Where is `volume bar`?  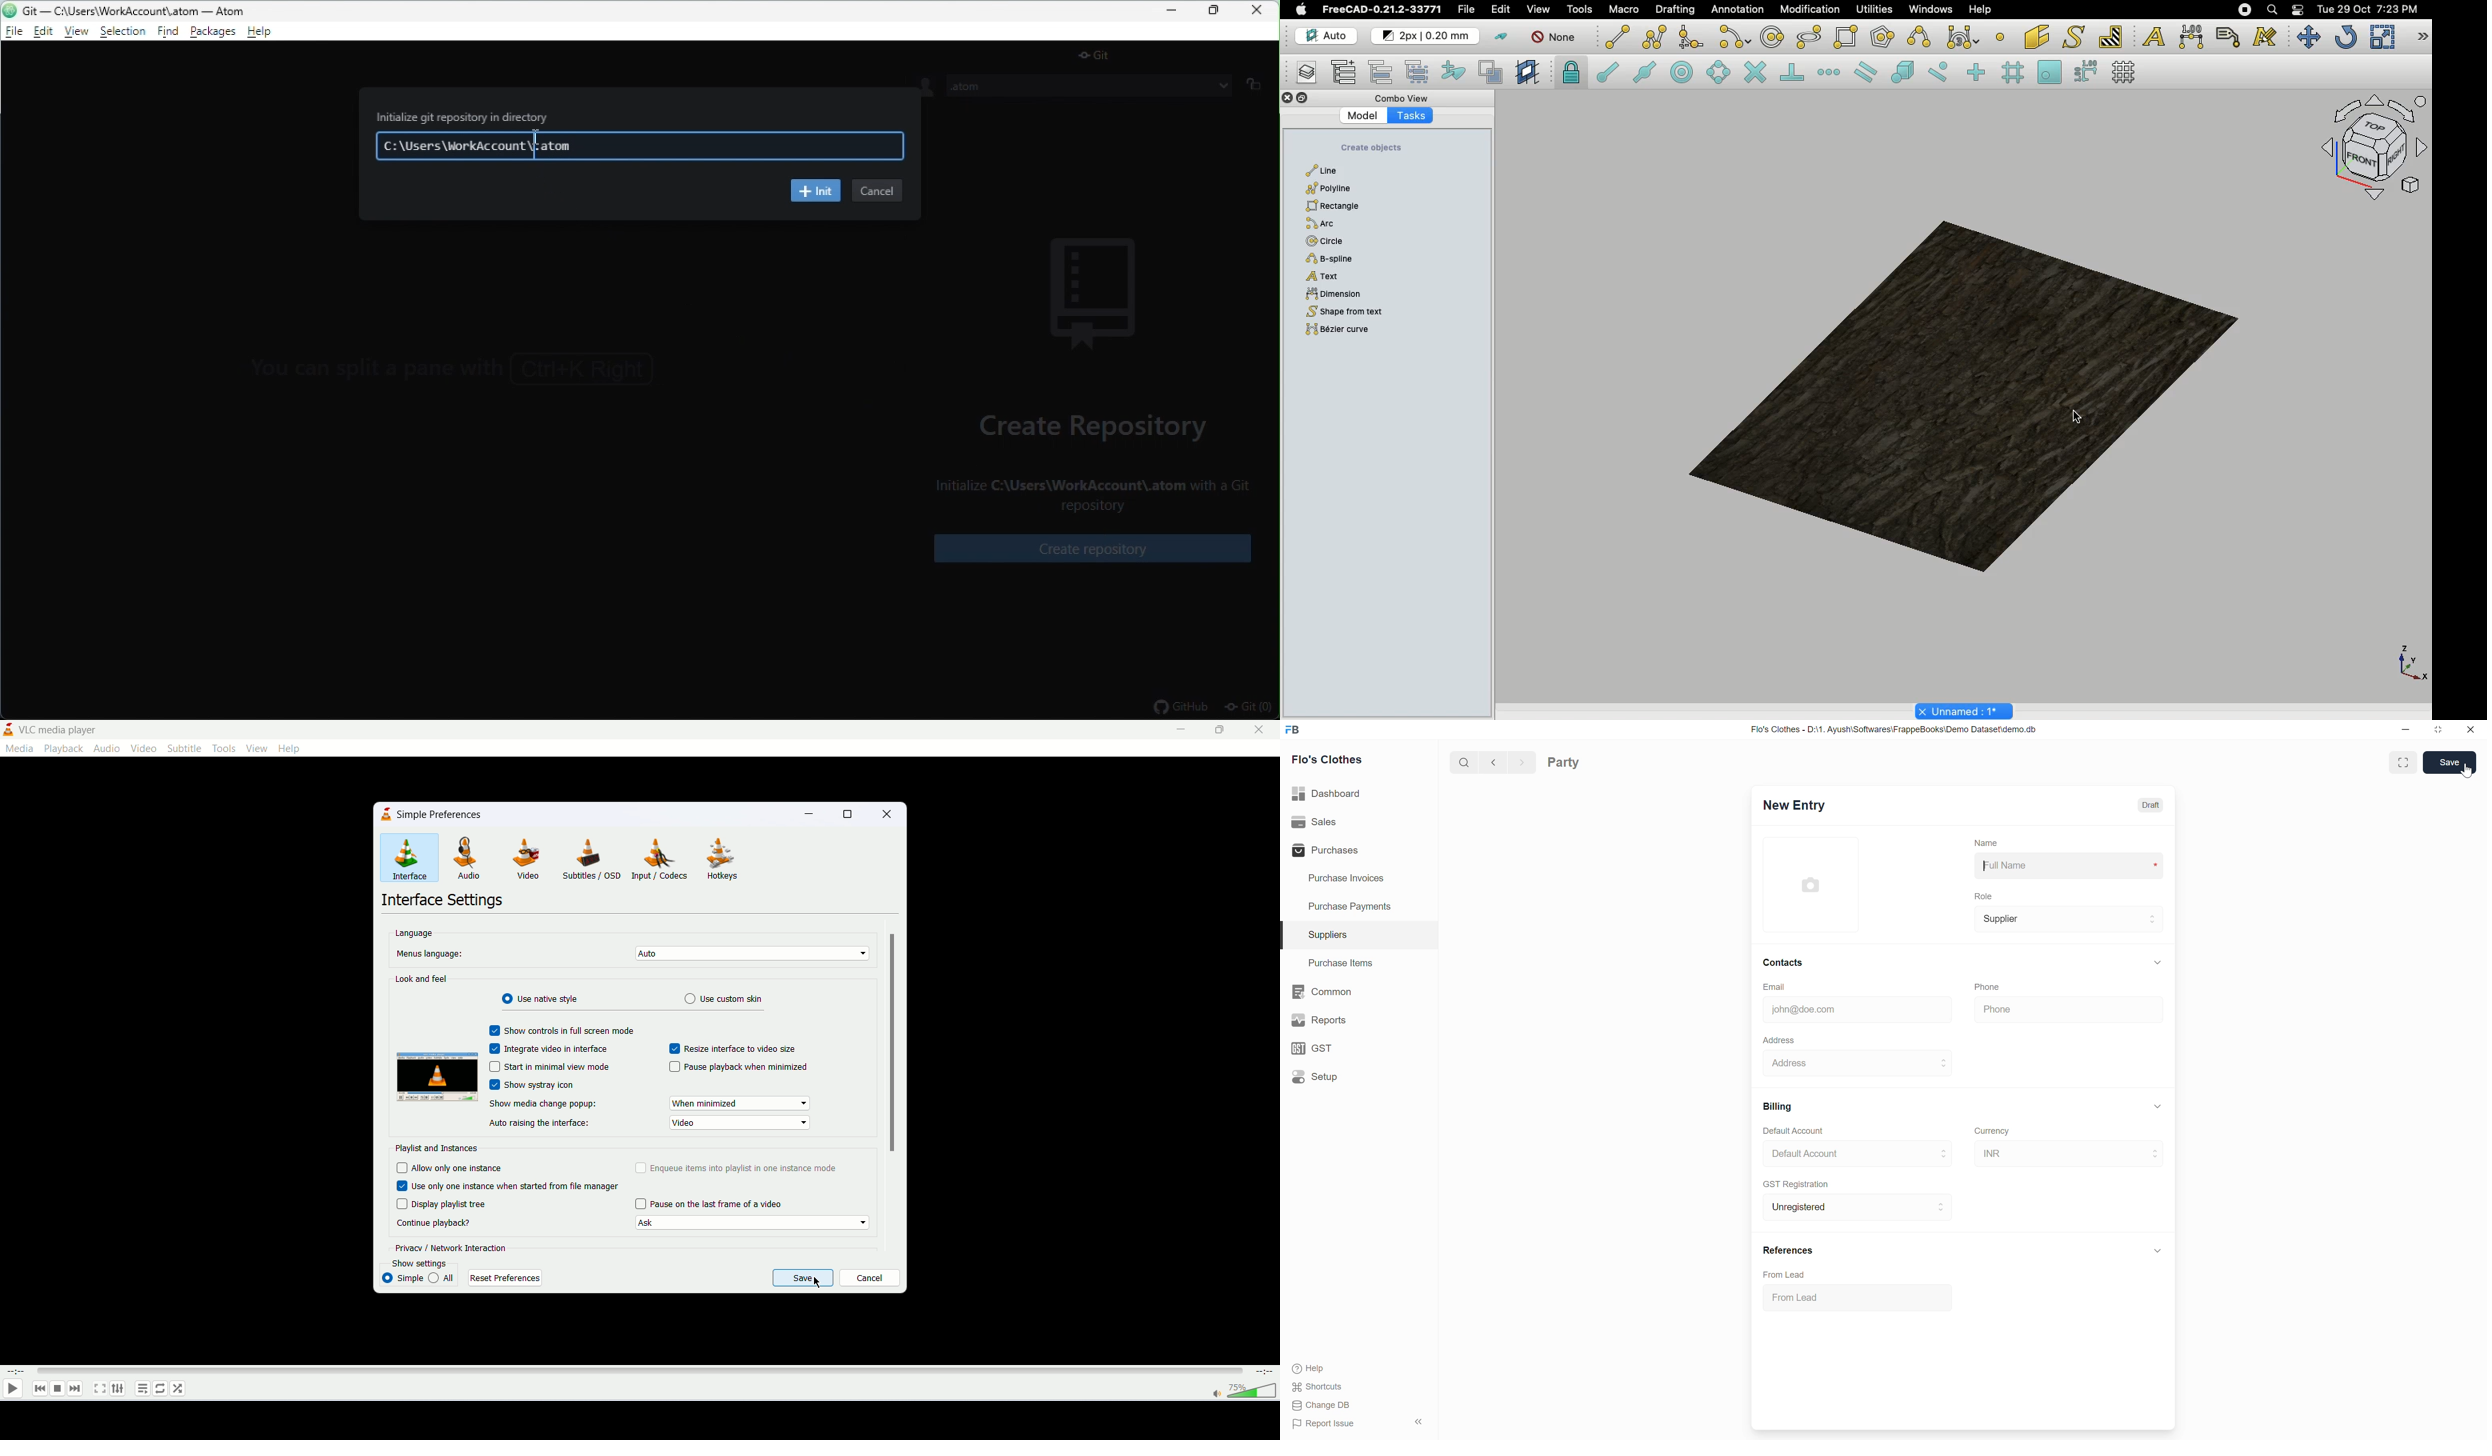 volume bar is located at coordinates (1253, 1391).